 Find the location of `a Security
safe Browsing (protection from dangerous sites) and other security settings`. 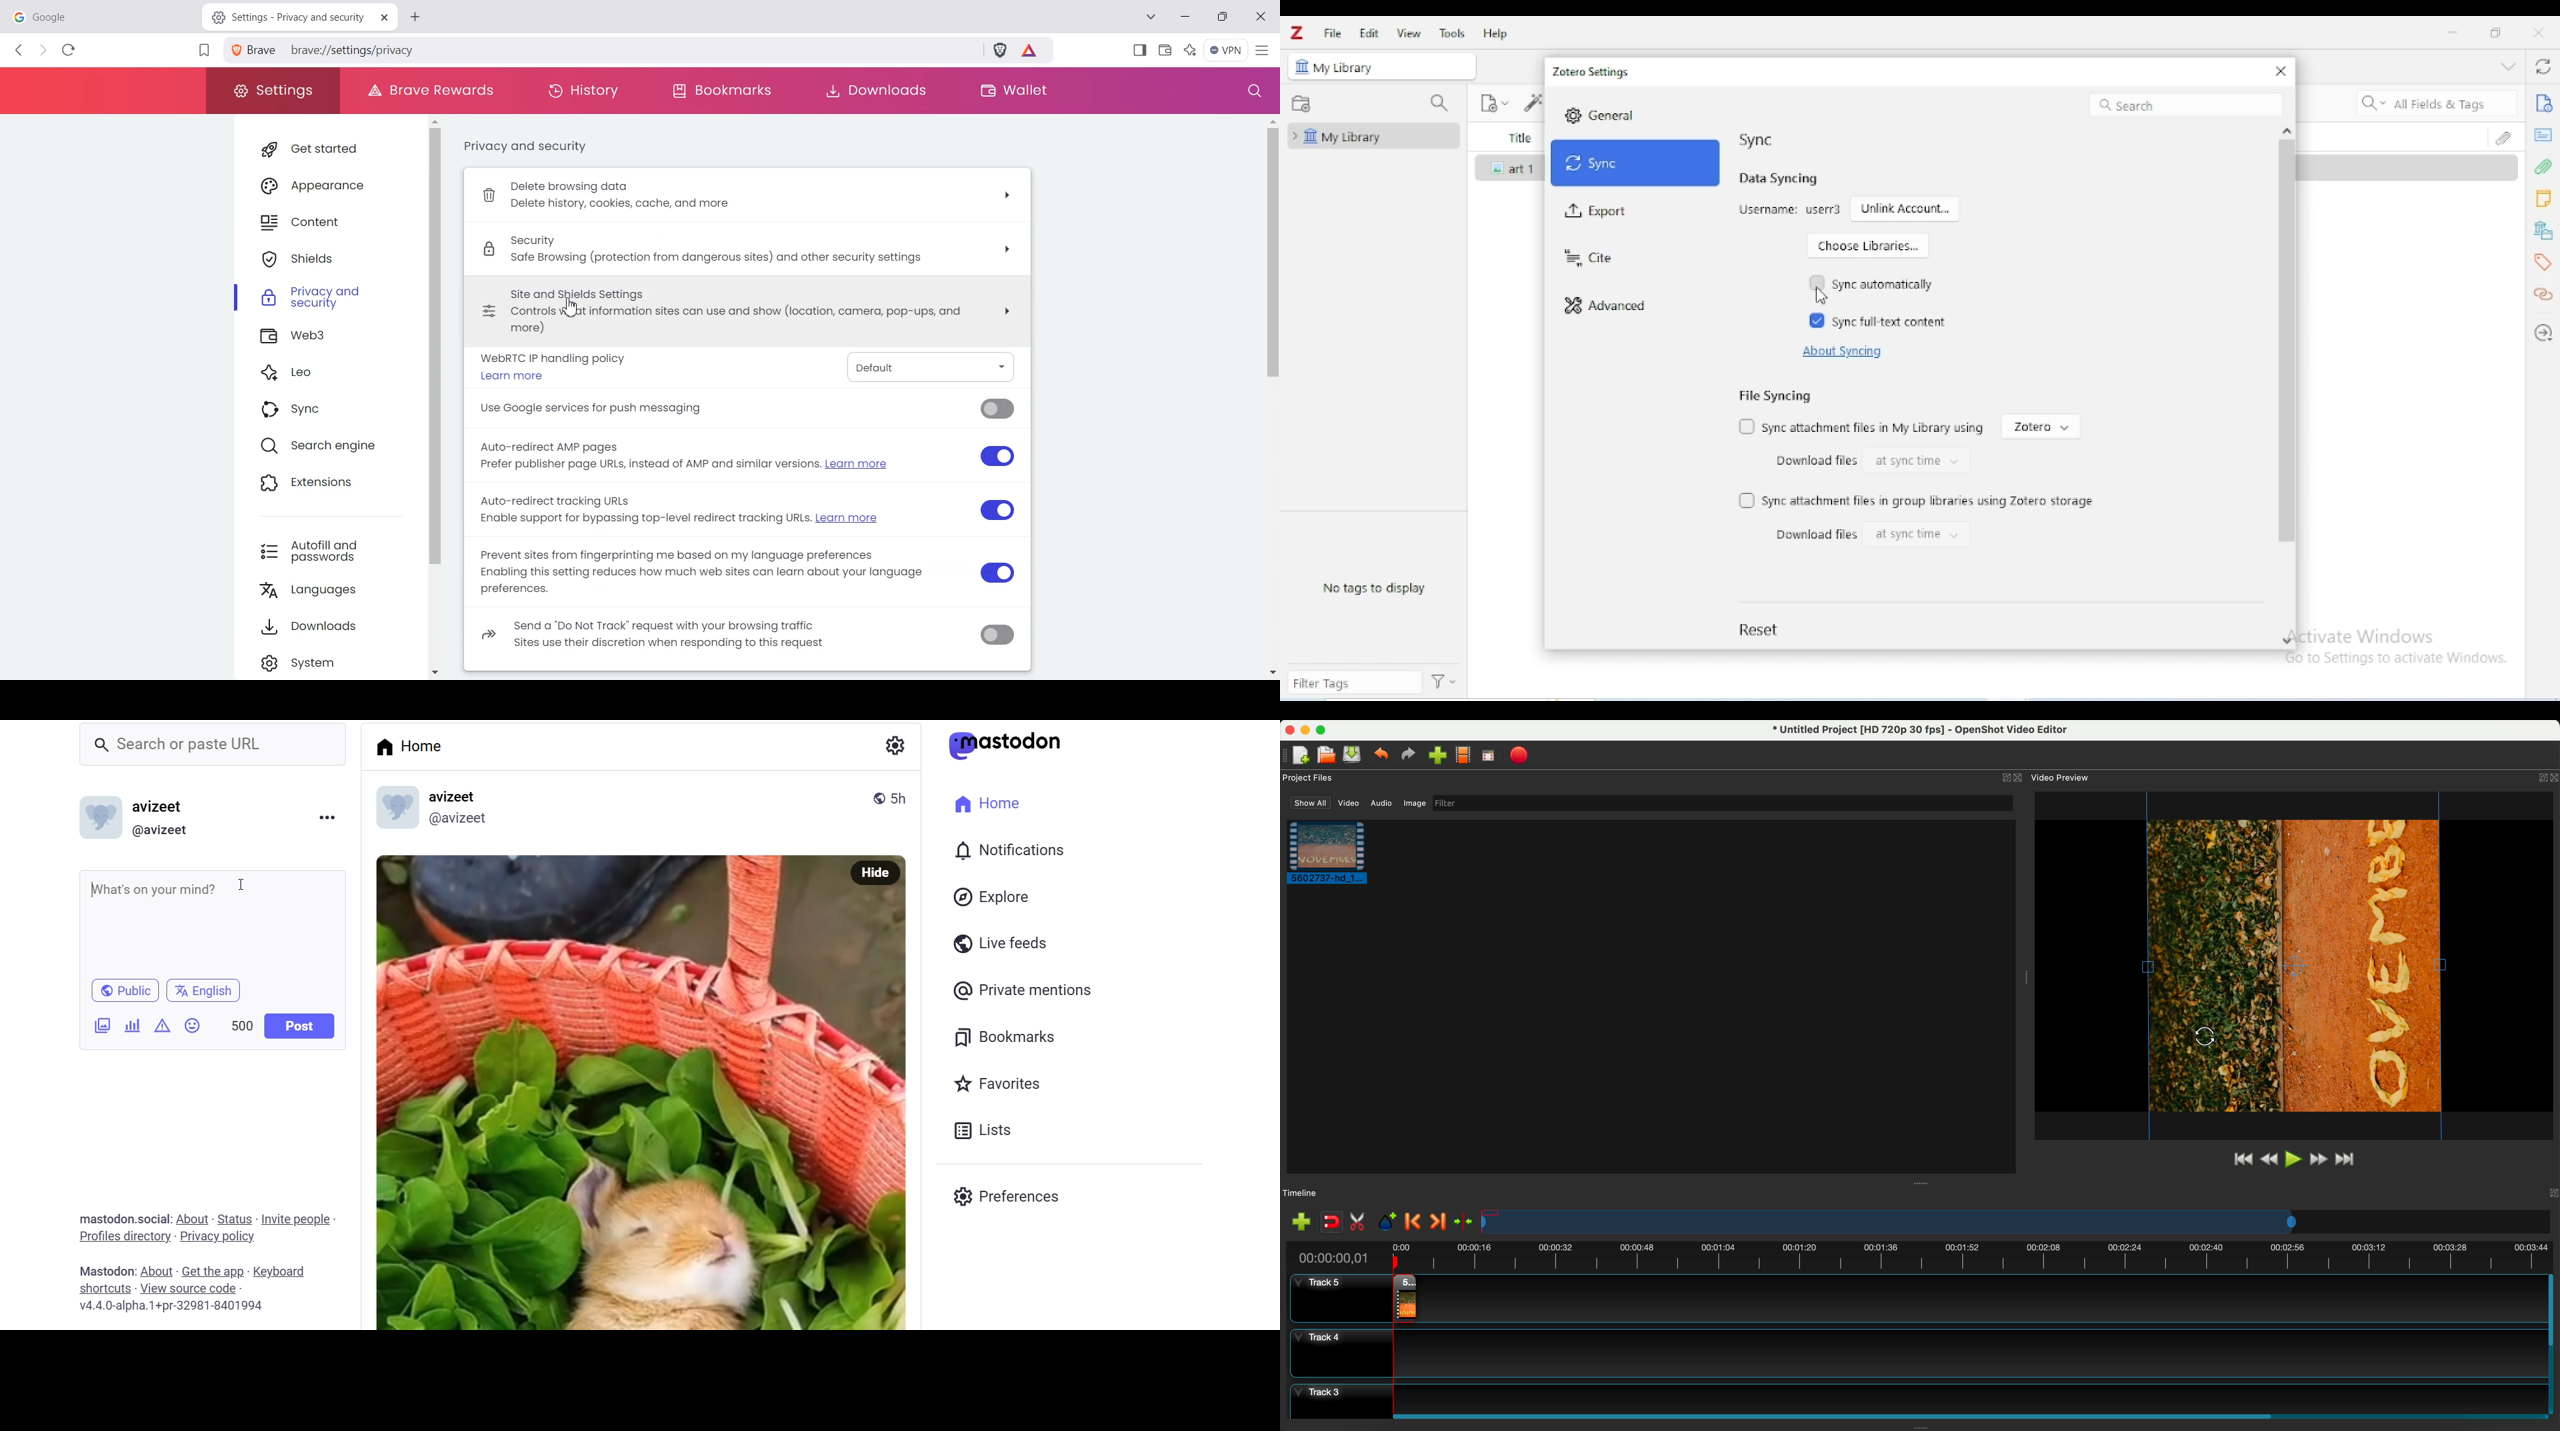

a Security
safe Browsing (protection from dangerous sites) and other security settings is located at coordinates (753, 247).